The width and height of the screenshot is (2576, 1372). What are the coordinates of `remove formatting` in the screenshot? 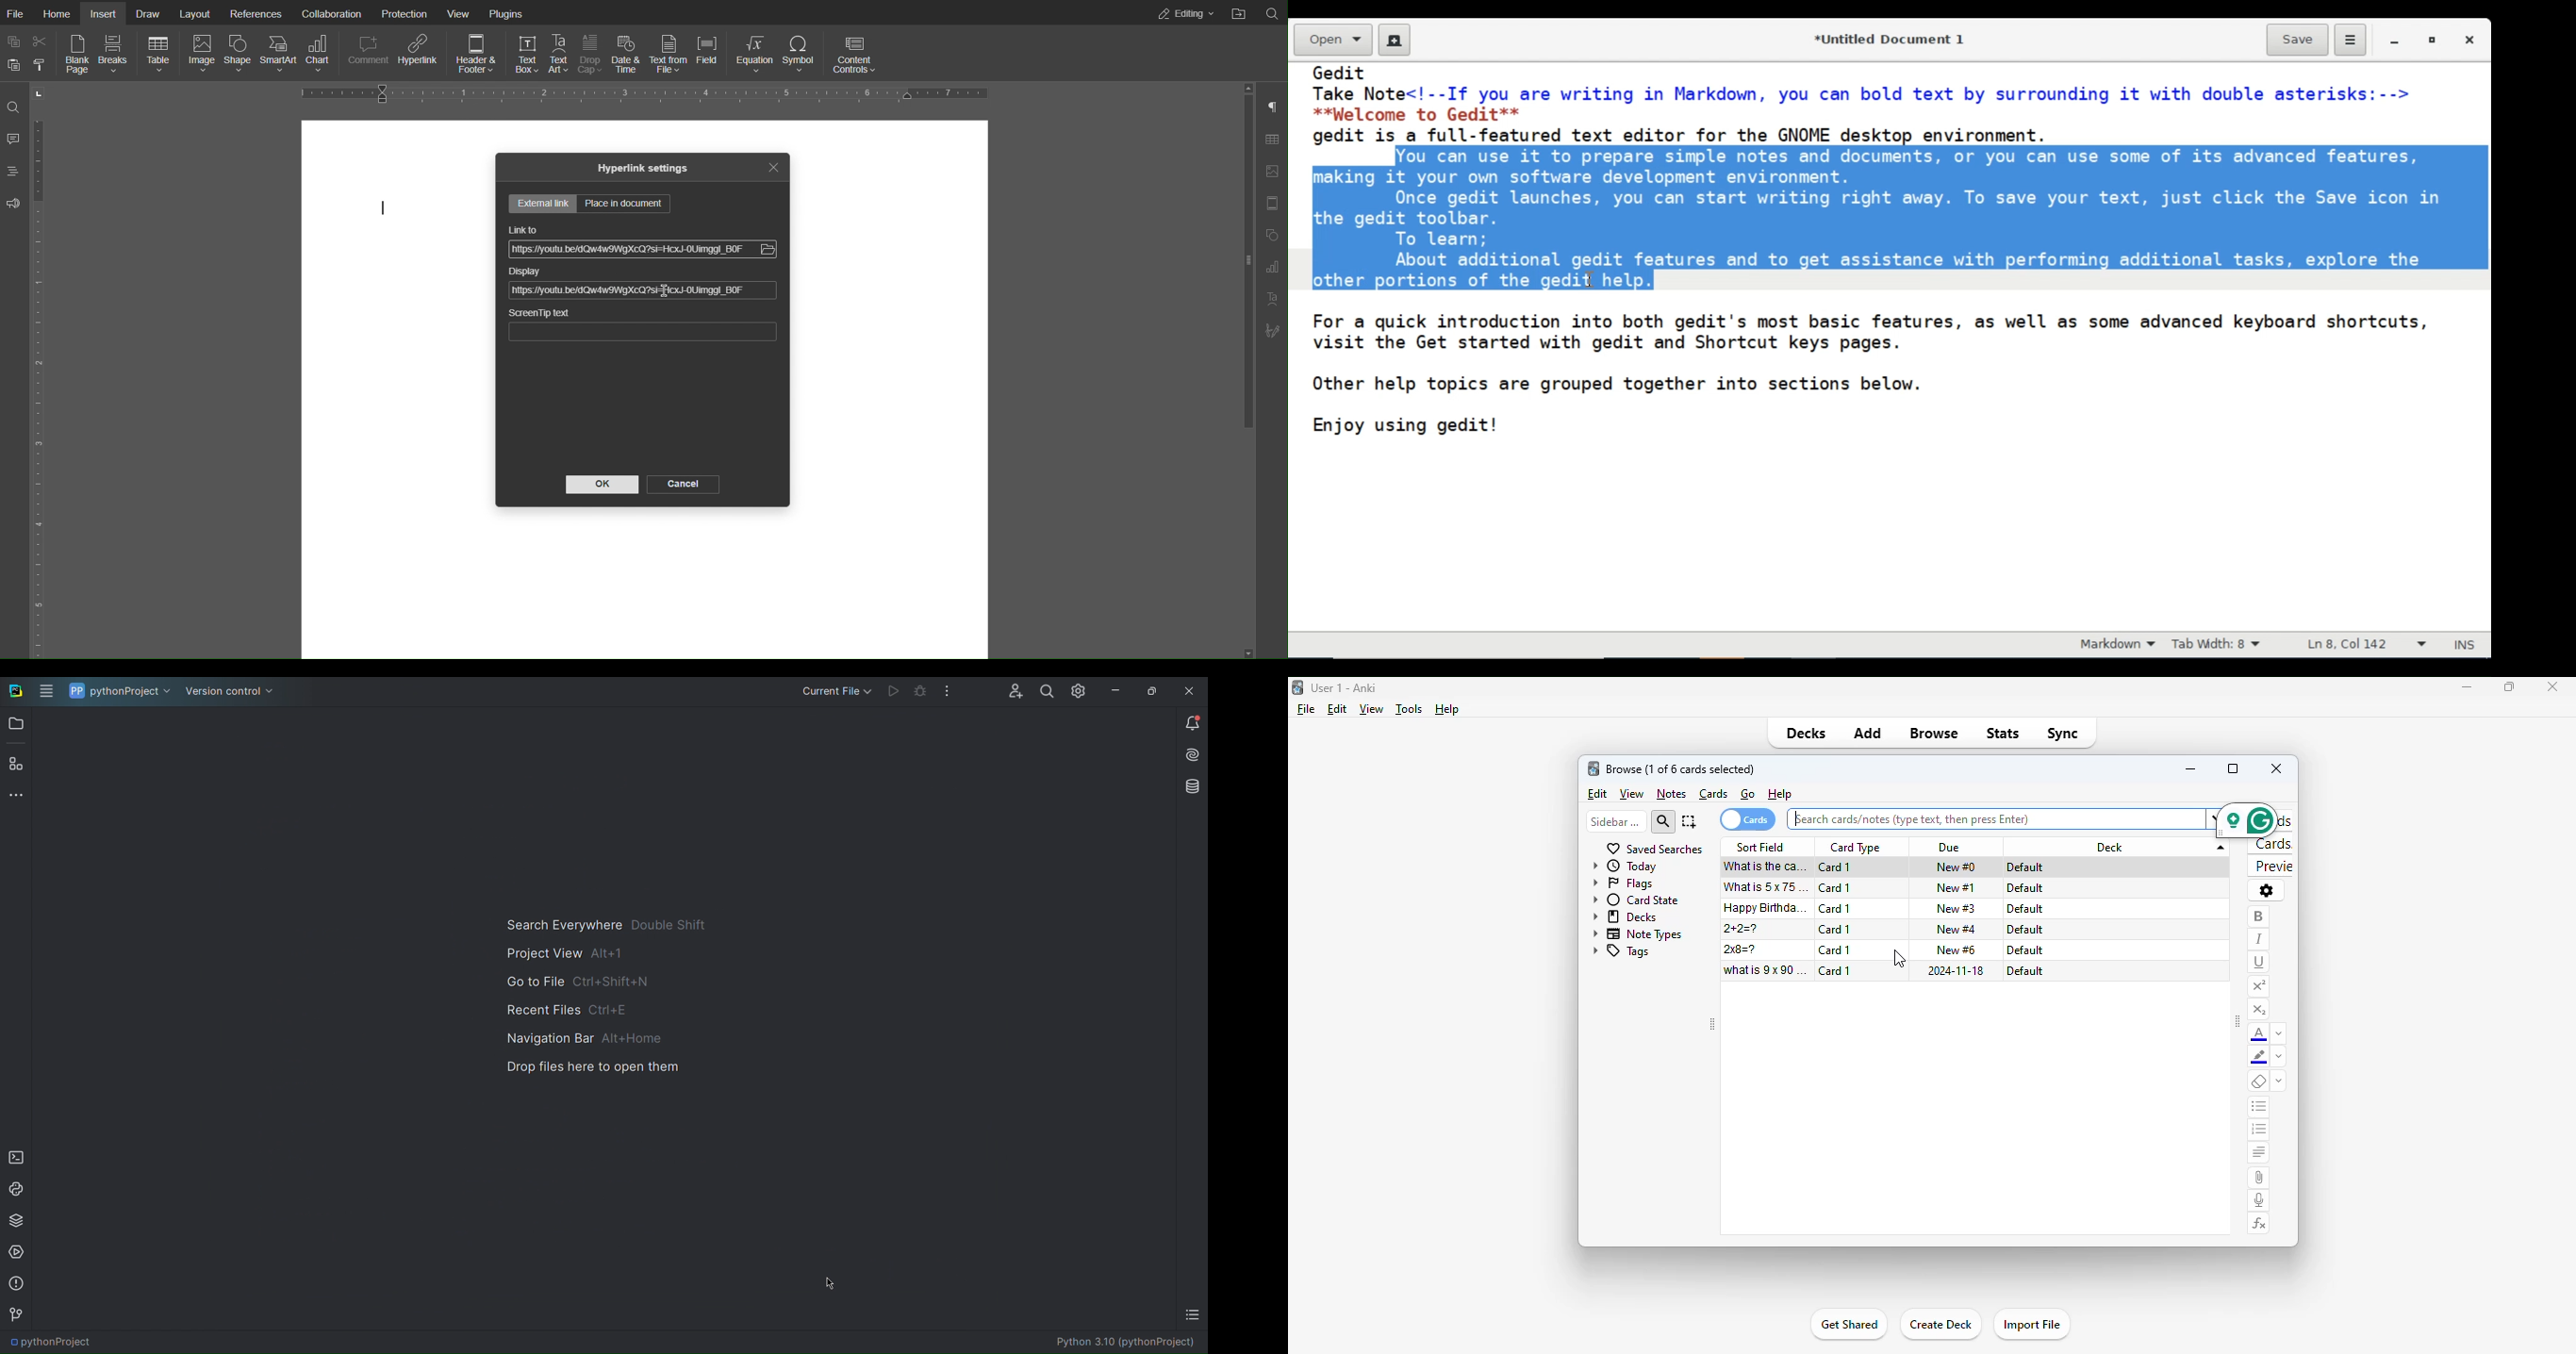 It's located at (2259, 1082).